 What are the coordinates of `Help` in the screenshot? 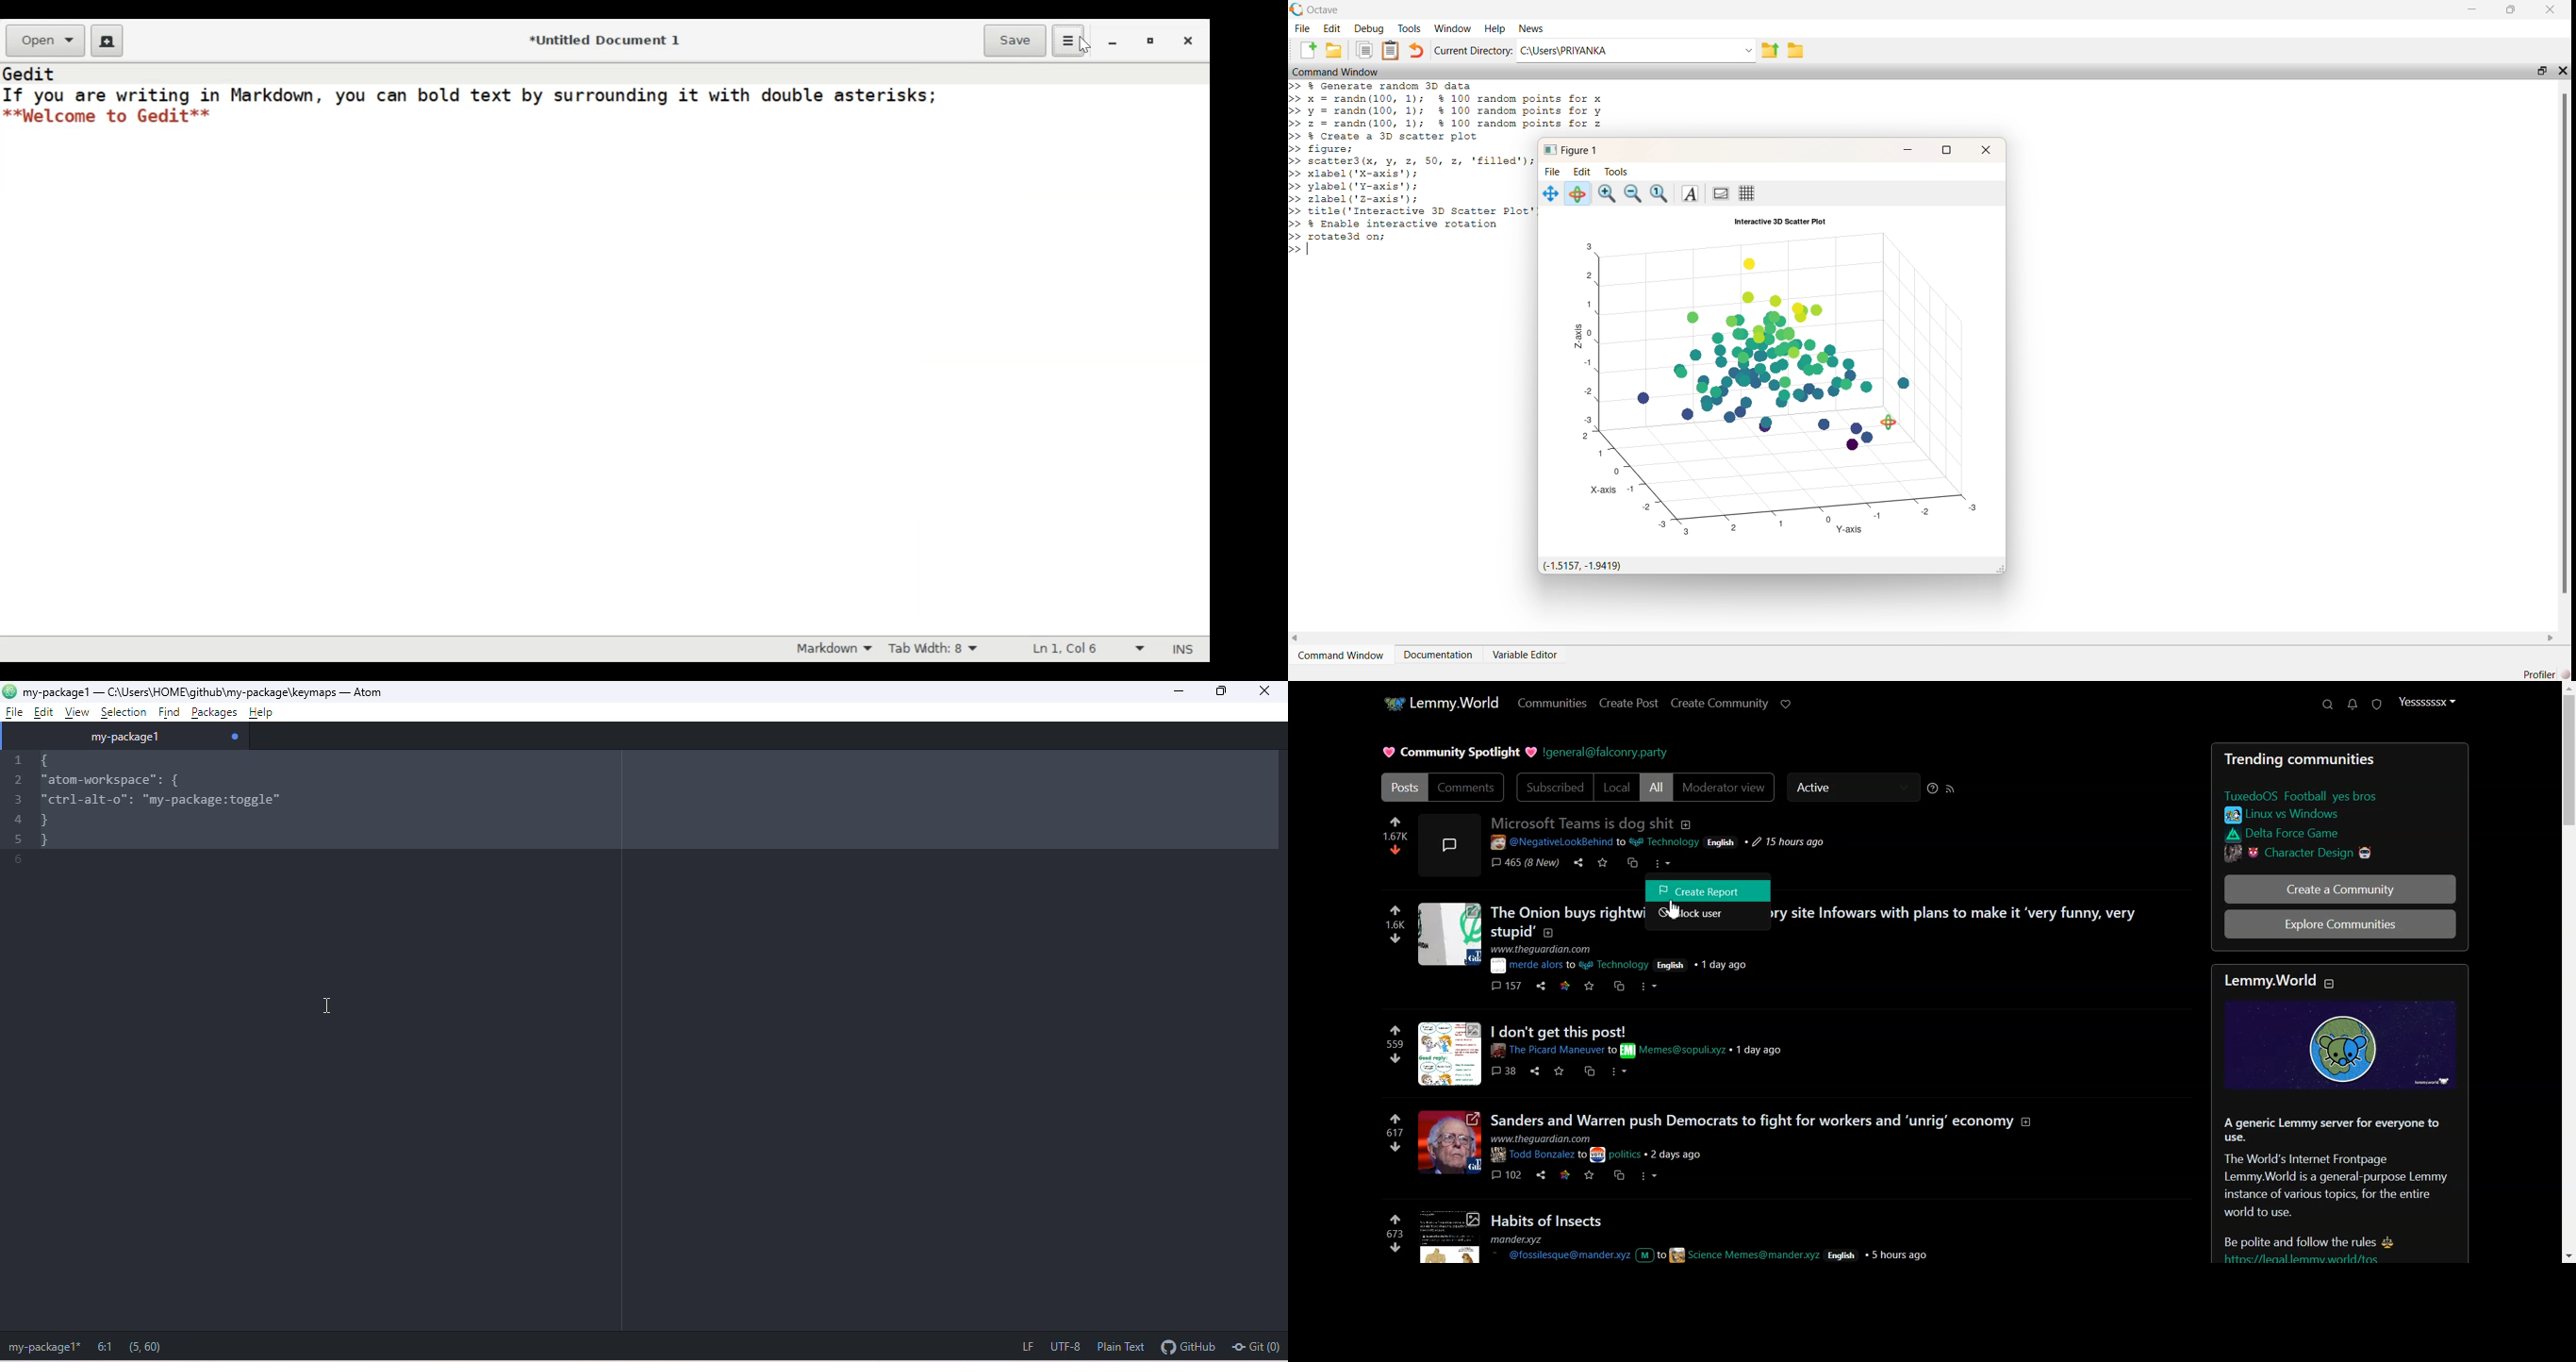 It's located at (1496, 29).